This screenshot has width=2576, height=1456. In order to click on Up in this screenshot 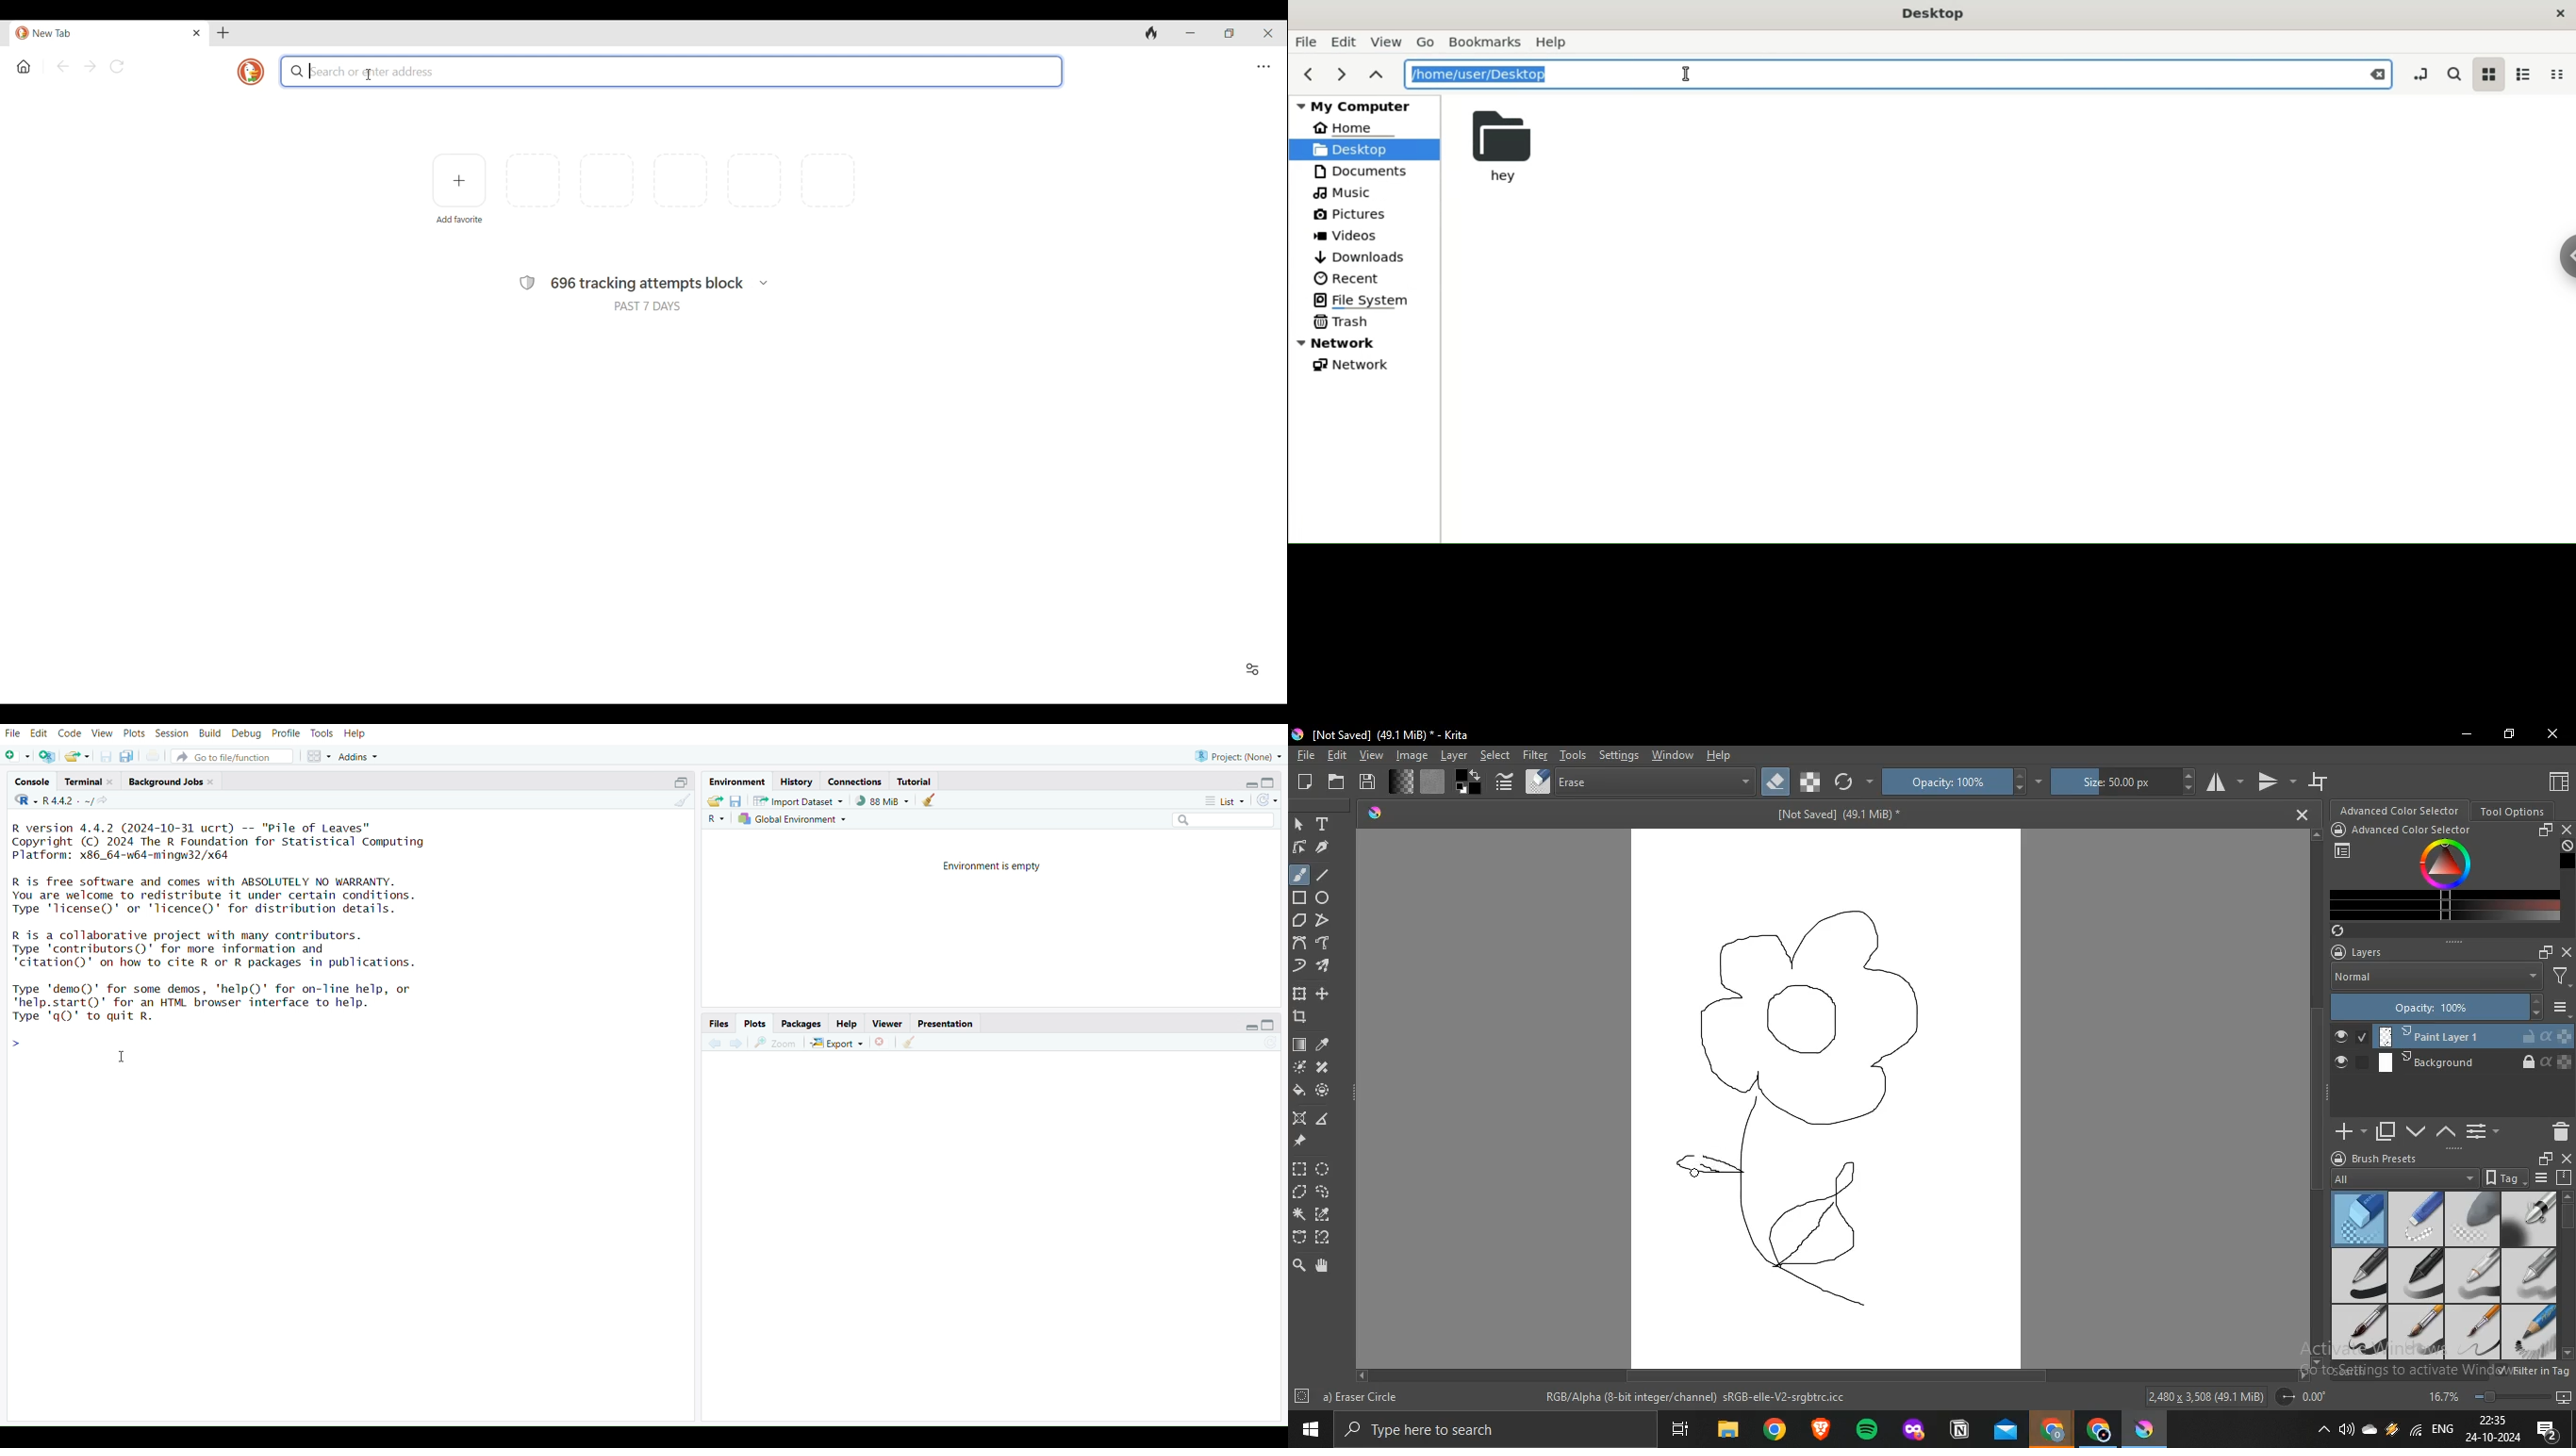, I will do `click(2319, 833)`.